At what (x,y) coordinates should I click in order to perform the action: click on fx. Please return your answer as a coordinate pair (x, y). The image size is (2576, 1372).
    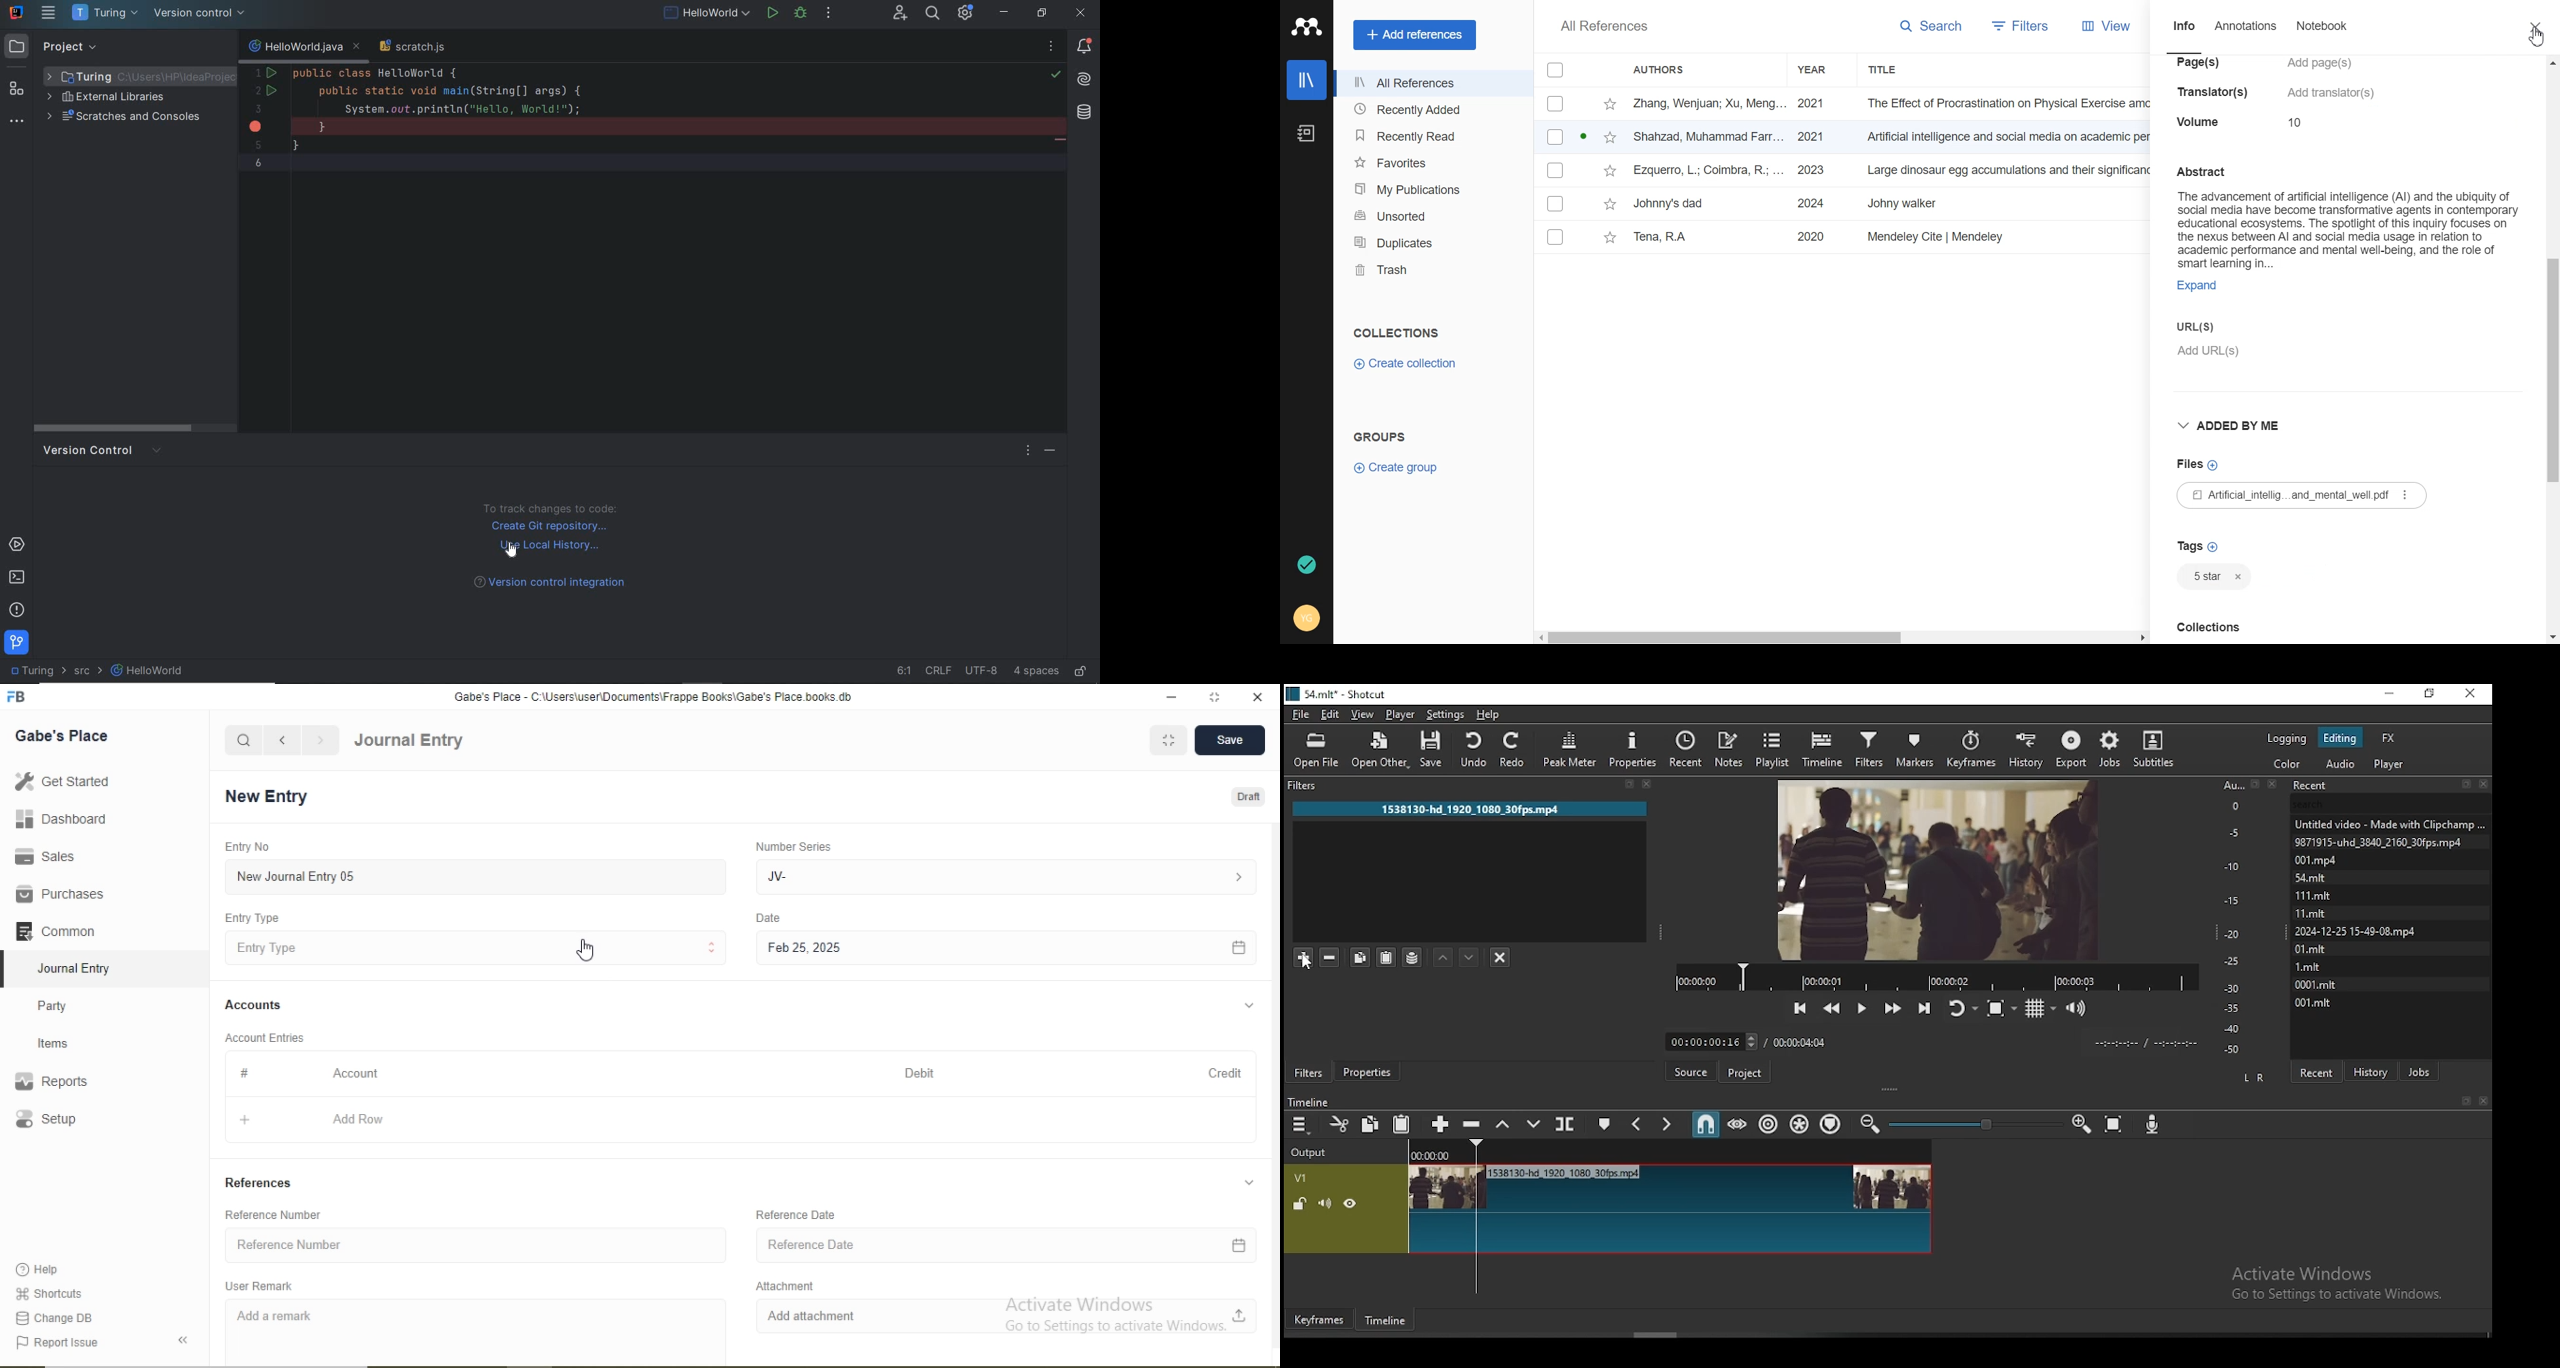
    Looking at the image, I should click on (2389, 737).